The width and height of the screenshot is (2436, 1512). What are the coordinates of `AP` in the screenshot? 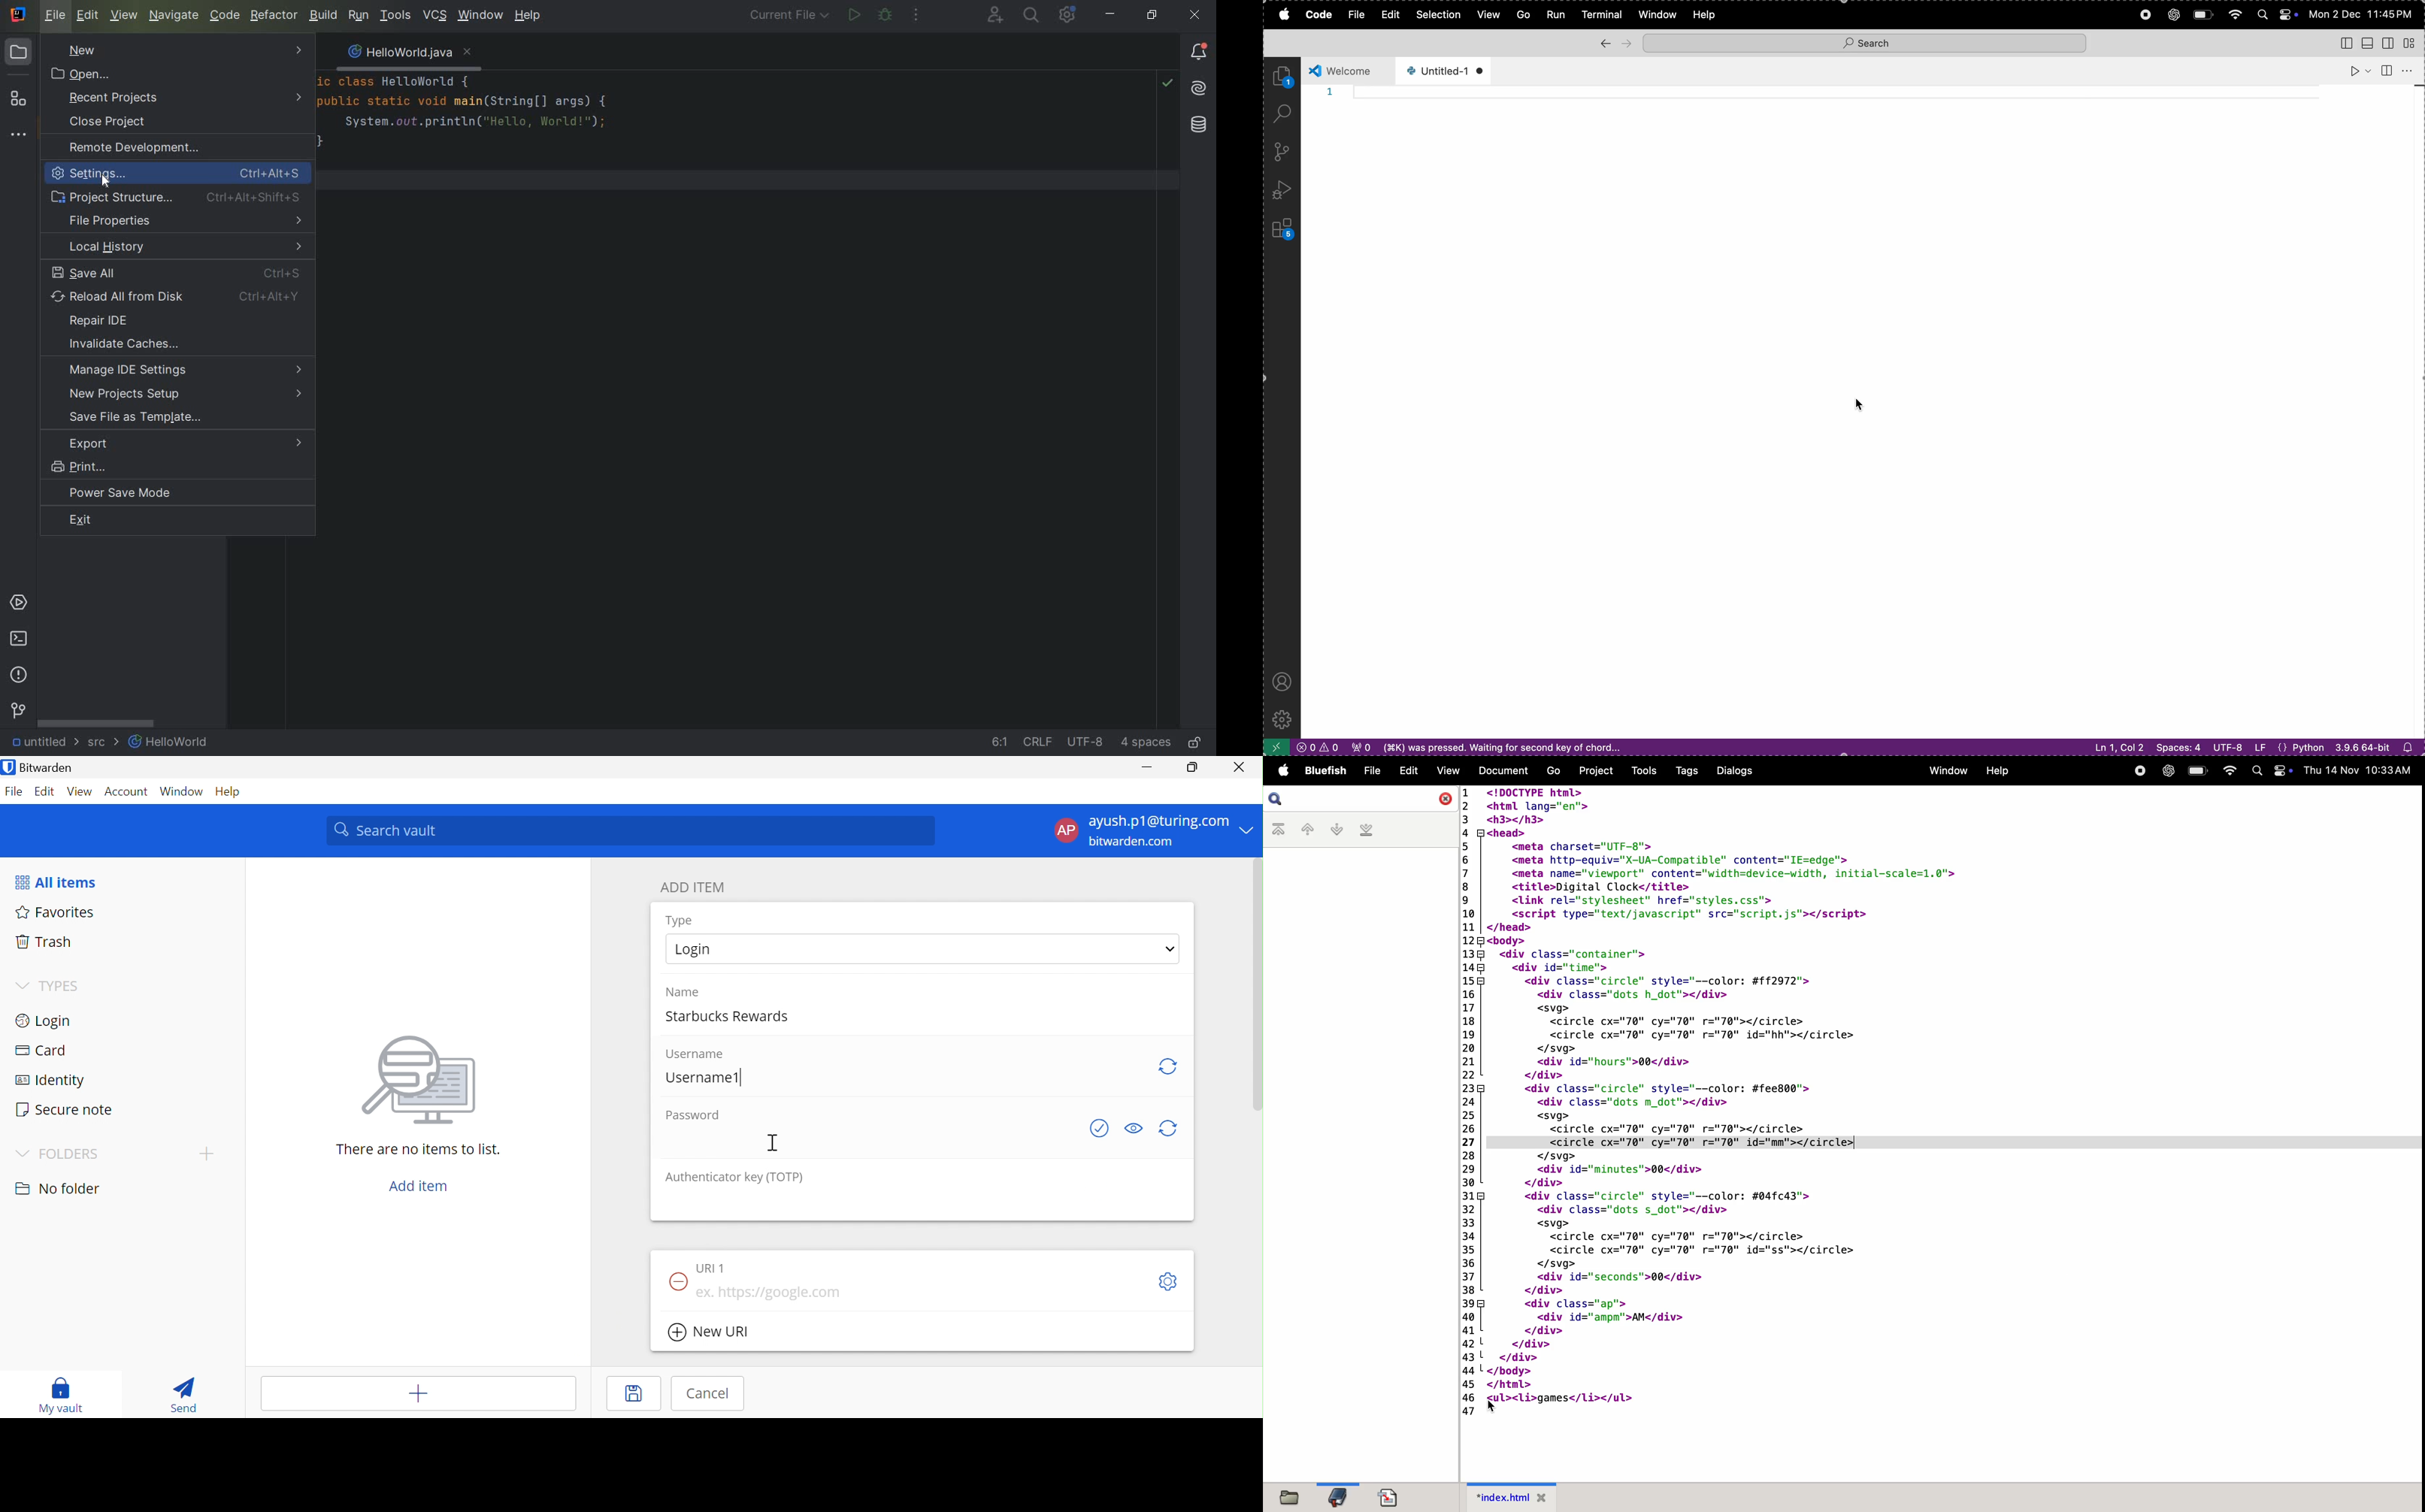 It's located at (1066, 832).